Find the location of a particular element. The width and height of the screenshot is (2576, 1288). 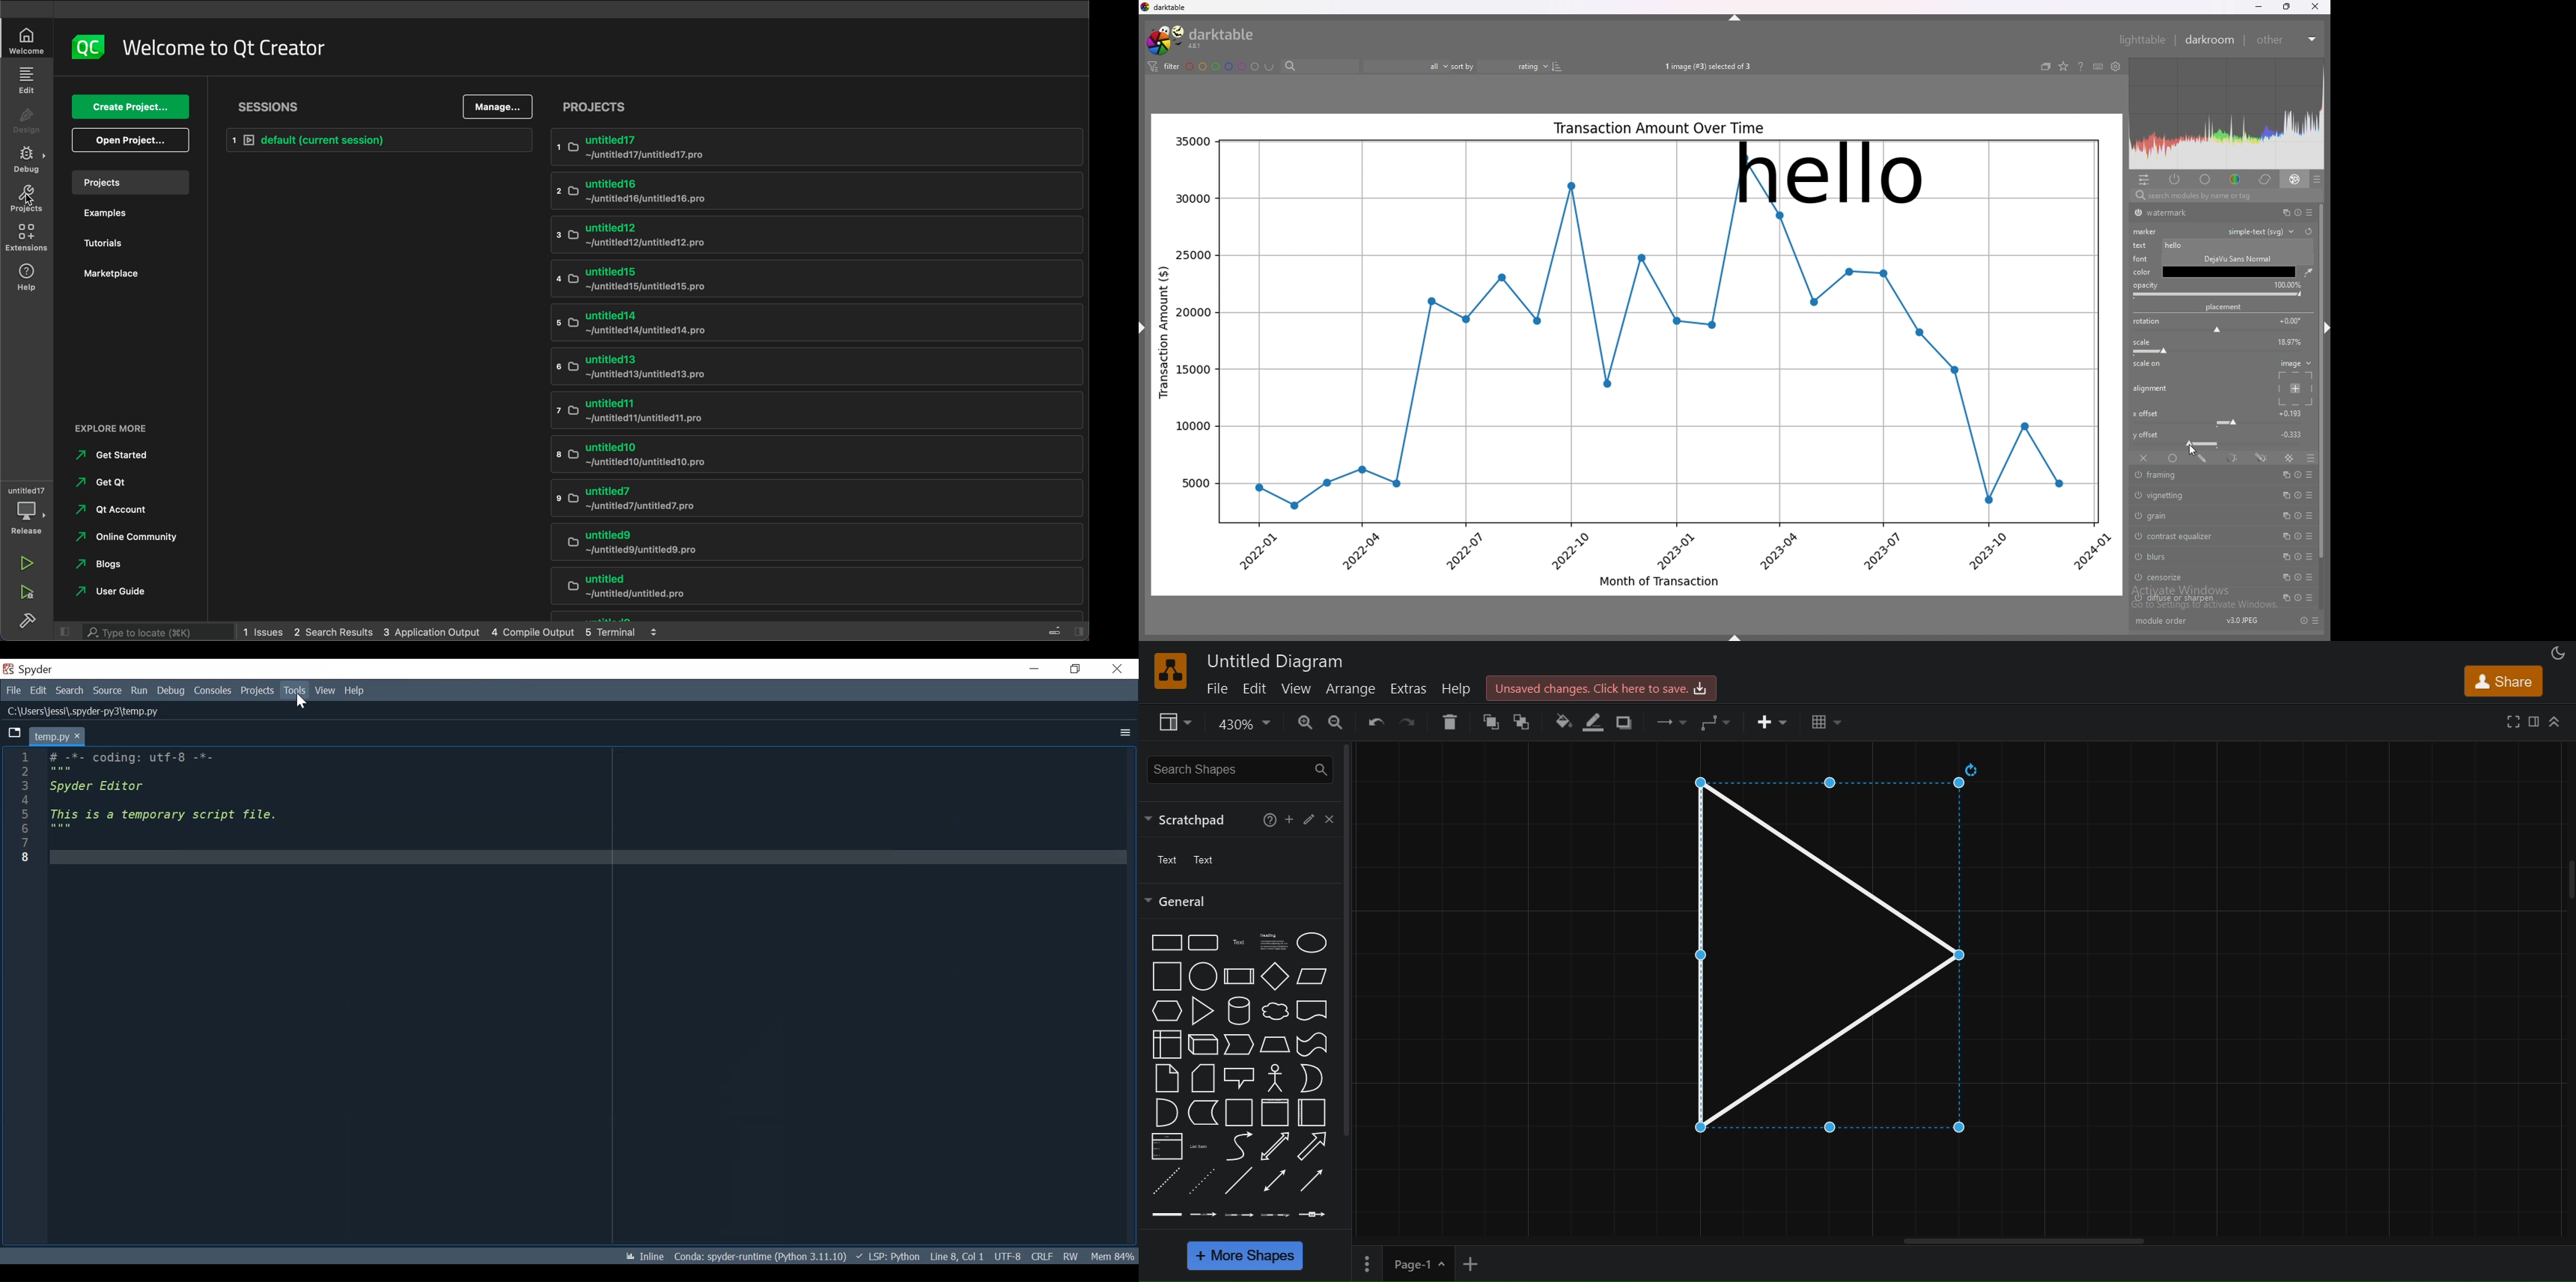

roation is located at coordinates (2146, 322).